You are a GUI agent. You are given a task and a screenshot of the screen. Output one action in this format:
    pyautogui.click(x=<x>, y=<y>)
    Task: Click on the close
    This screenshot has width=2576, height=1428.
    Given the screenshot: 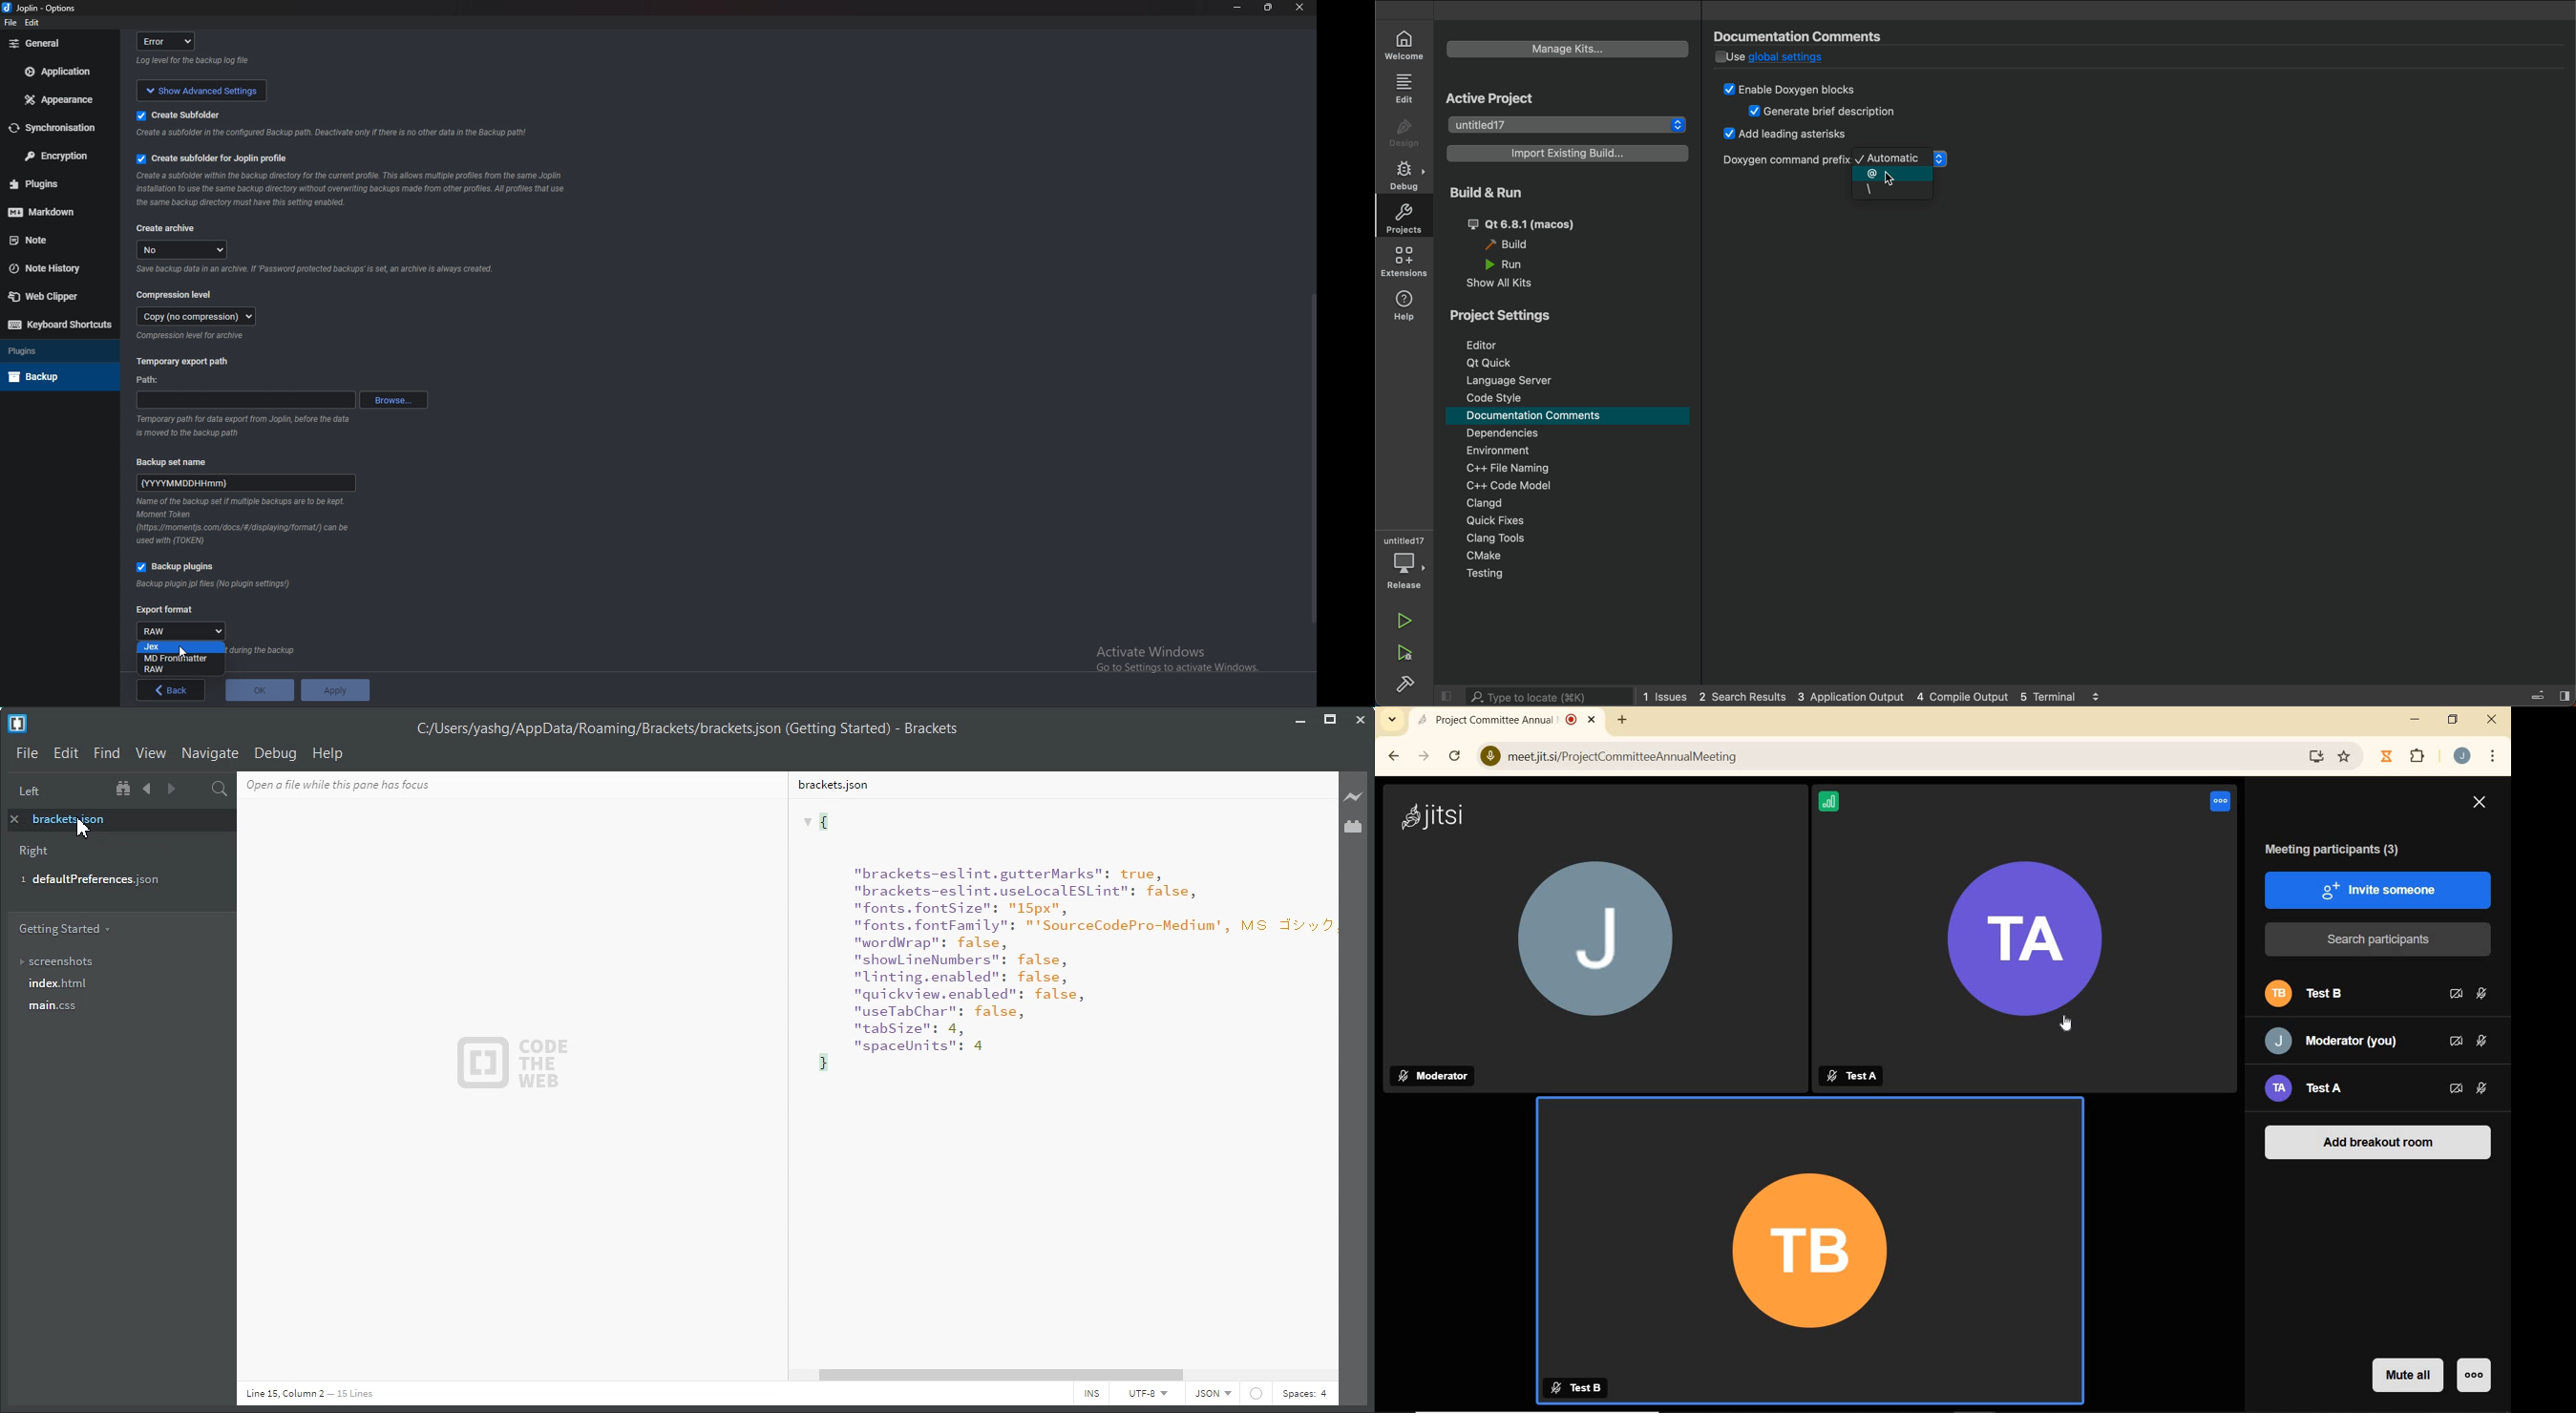 What is the action you would take?
    pyautogui.click(x=2547, y=695)
    